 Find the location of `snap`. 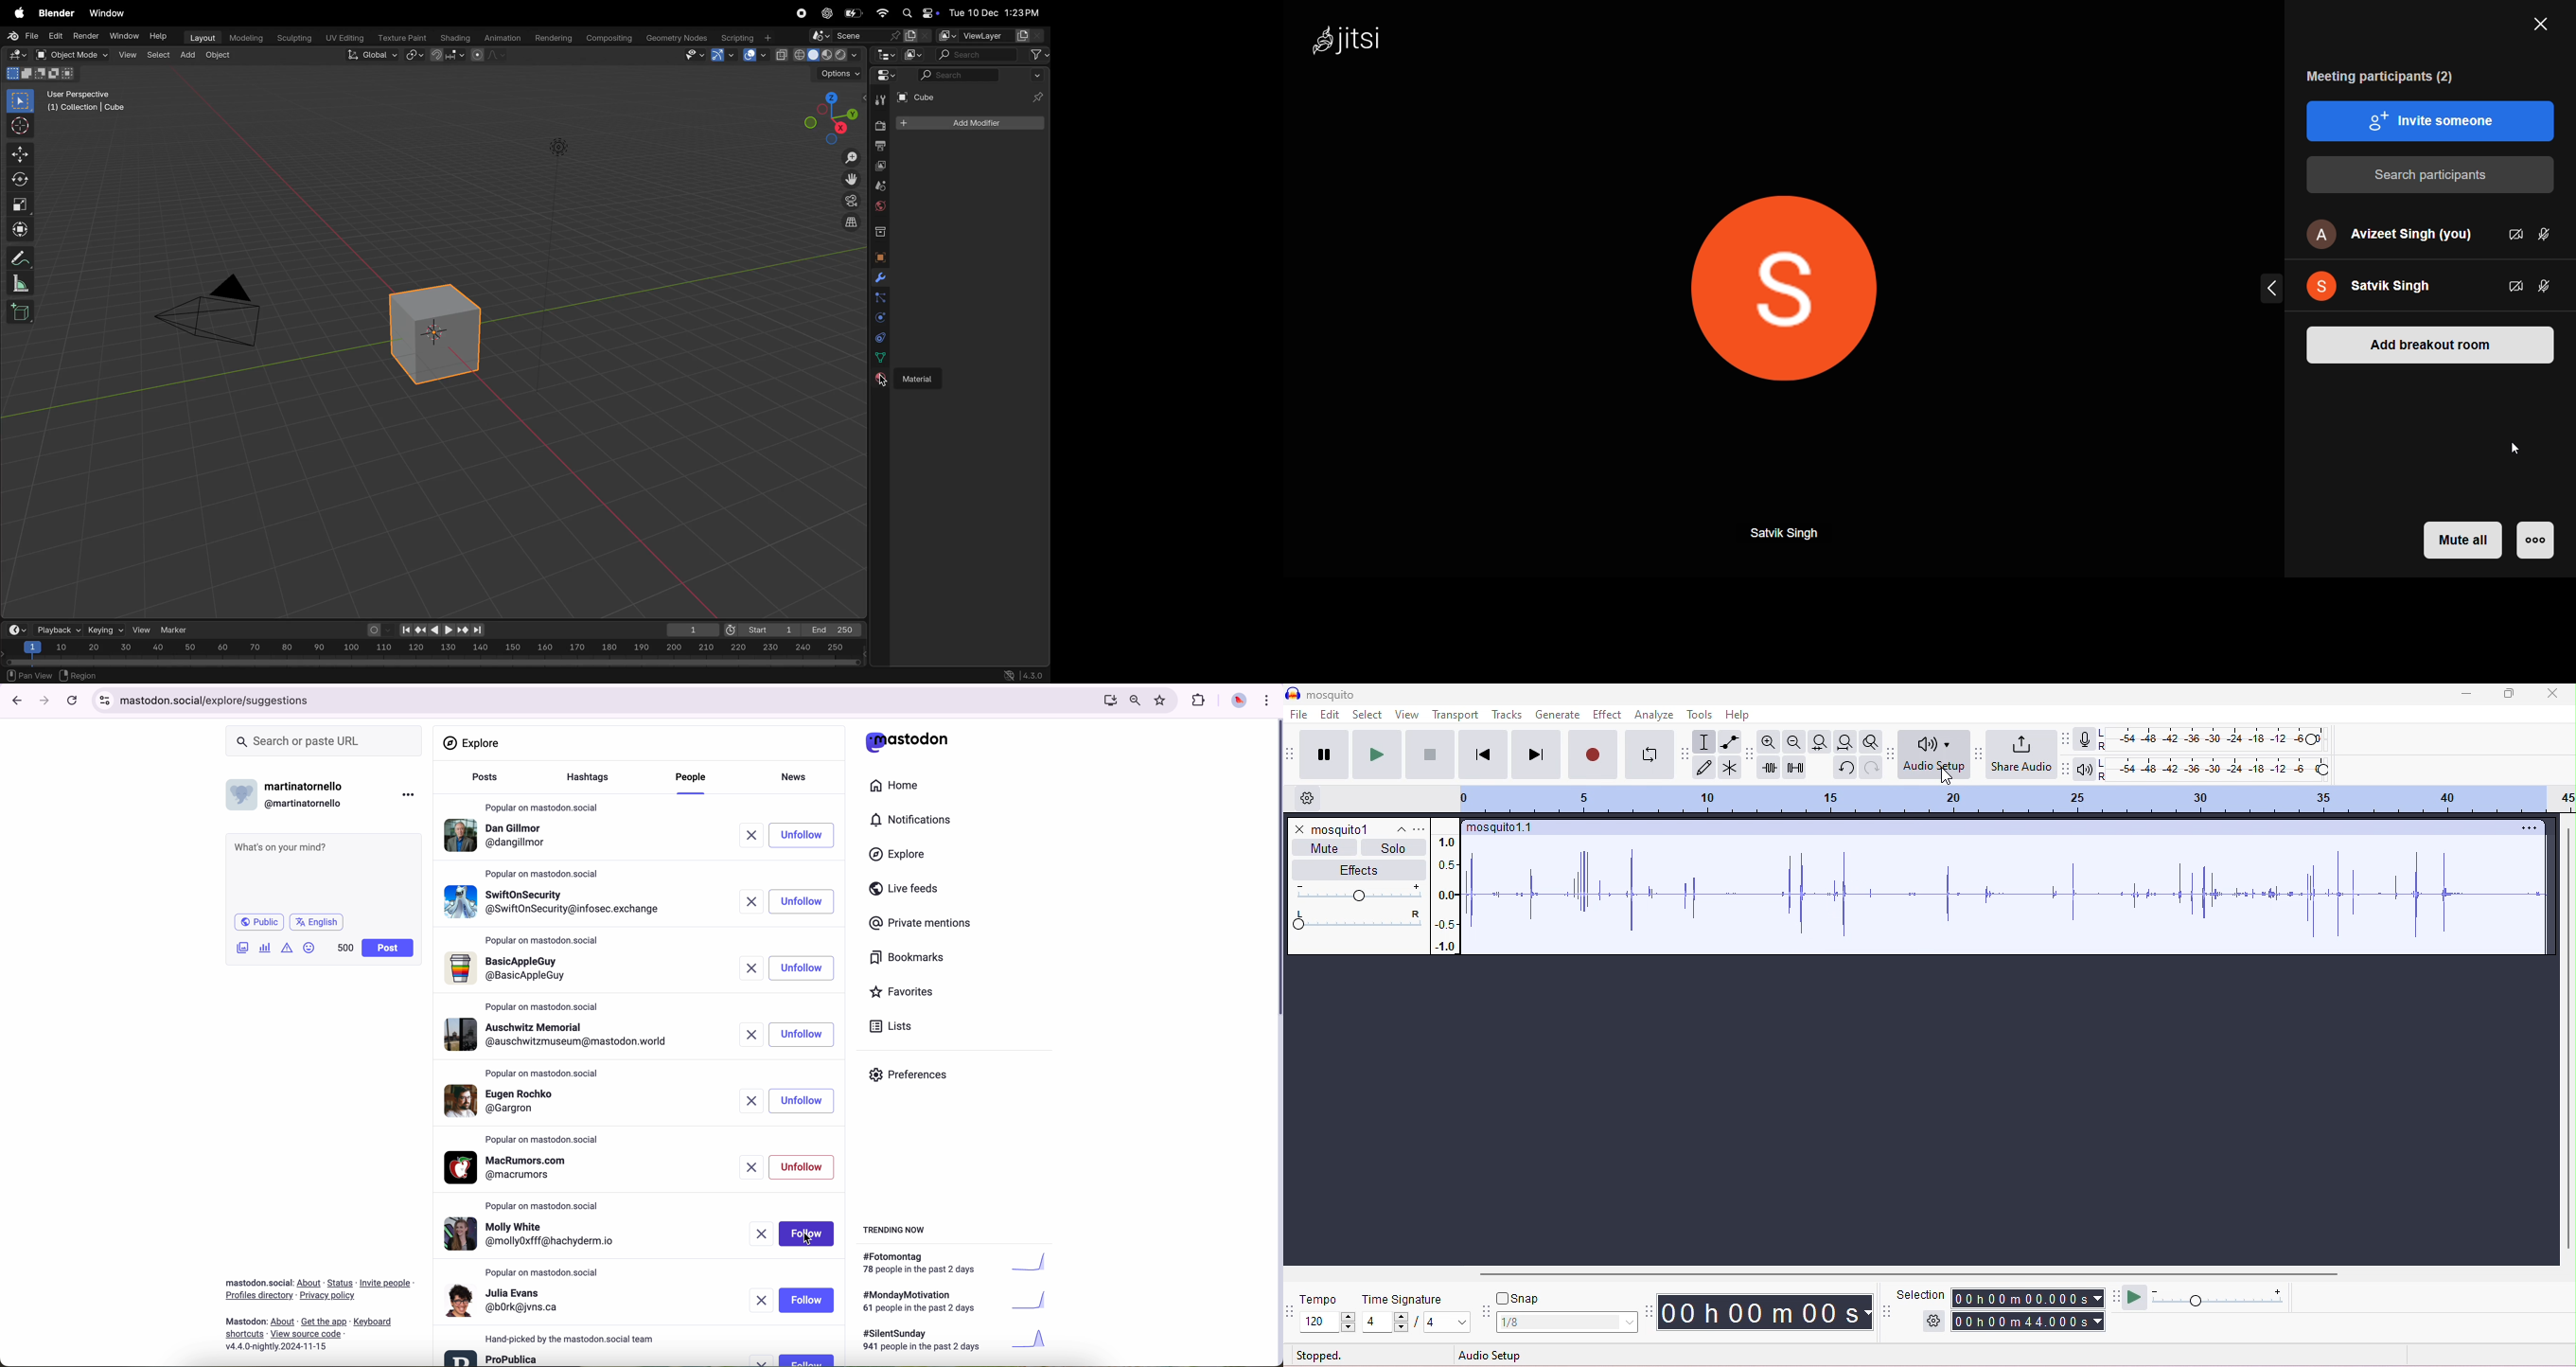

snap is located at coordinates (1518, 1298).